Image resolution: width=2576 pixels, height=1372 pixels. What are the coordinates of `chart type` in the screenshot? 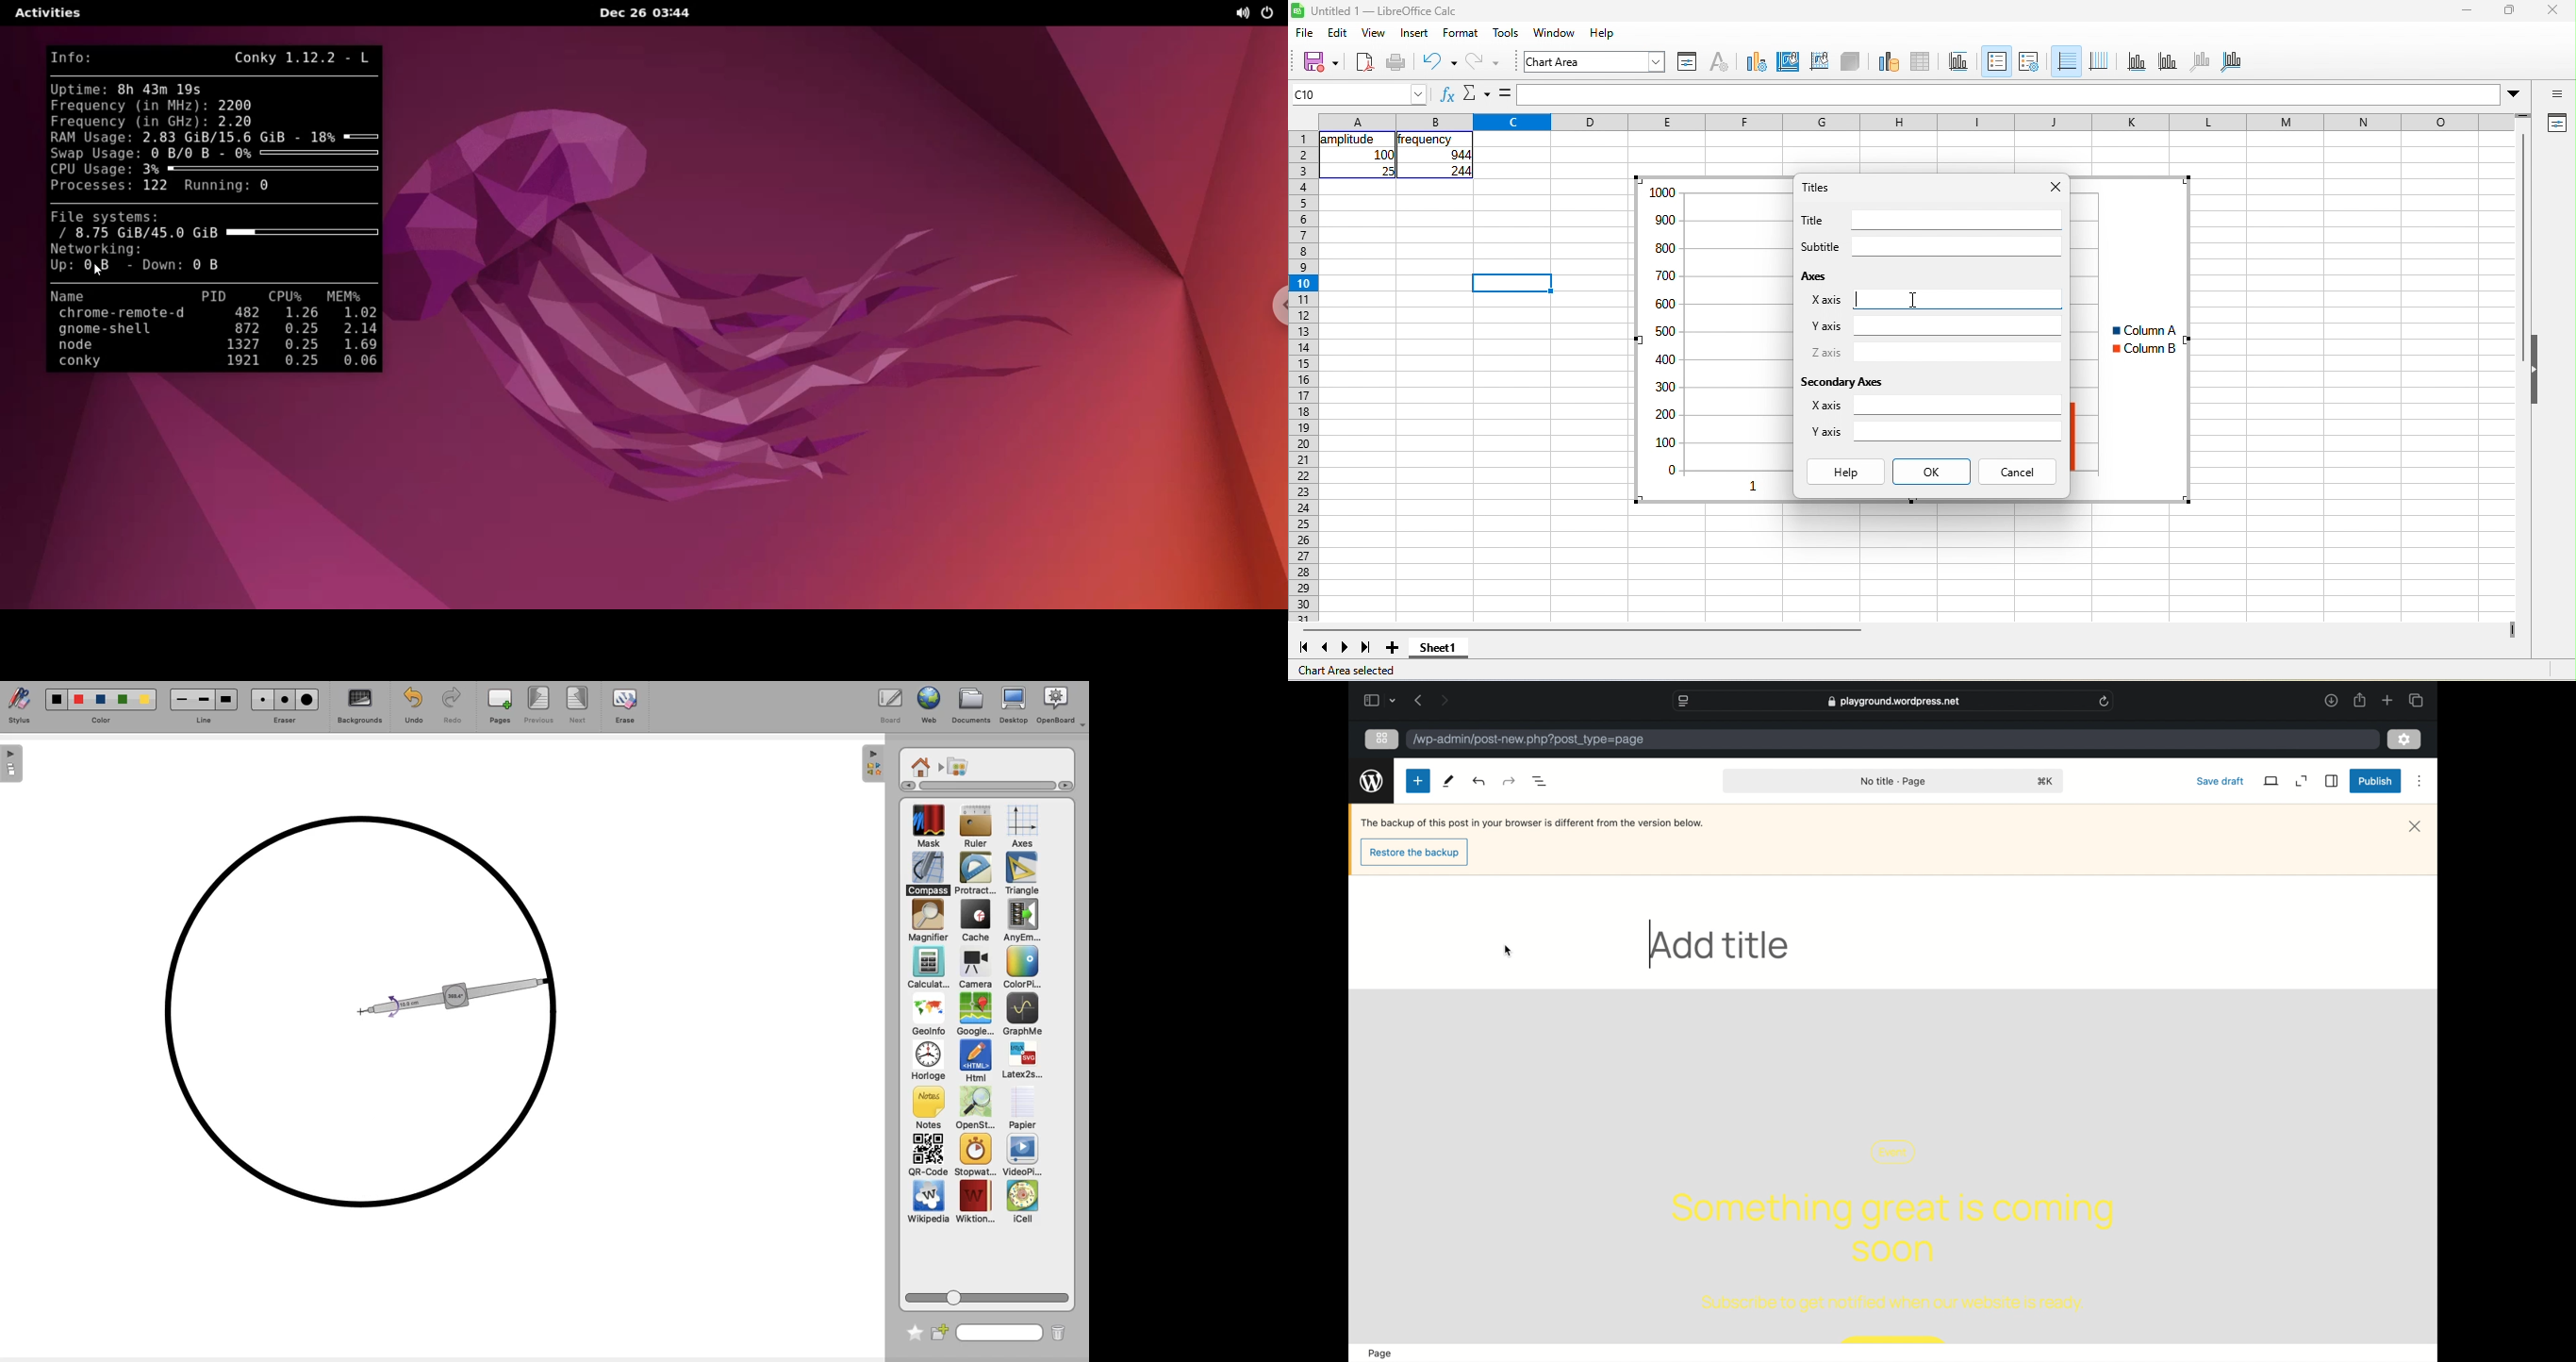 It's located at (1757, 62).